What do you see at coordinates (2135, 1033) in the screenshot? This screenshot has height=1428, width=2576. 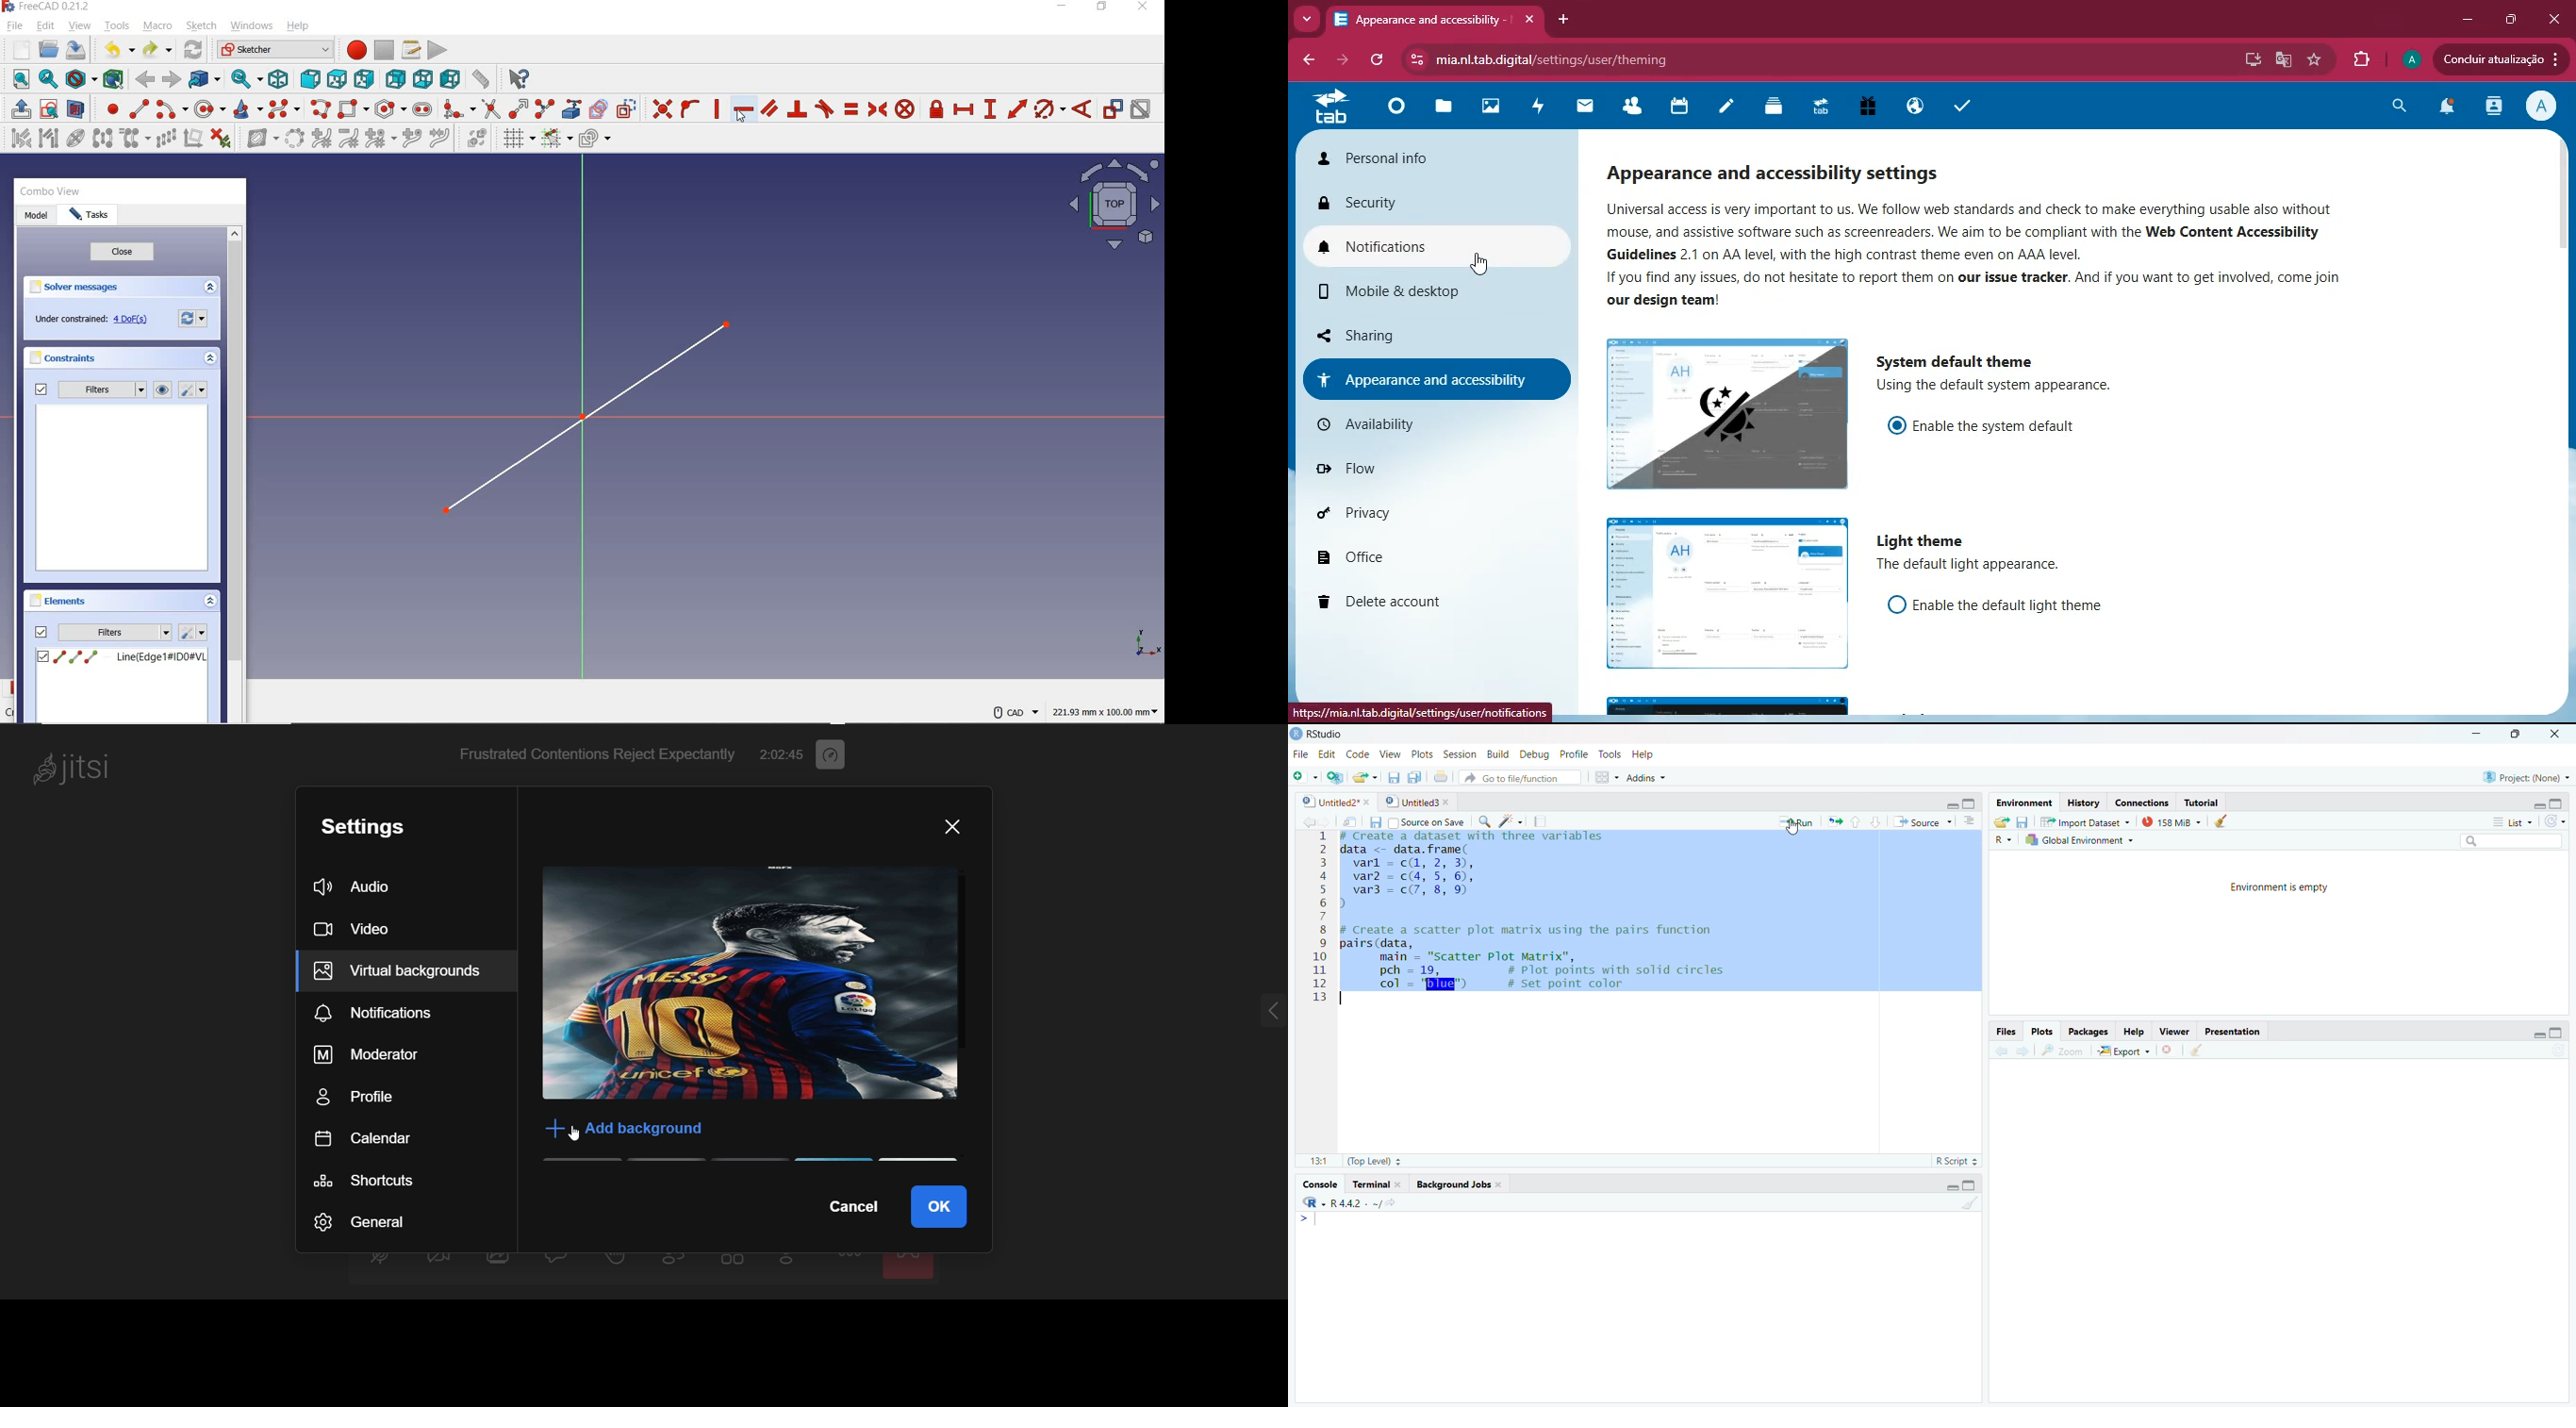 I see `Help` at bounding box center [2135, 1033].